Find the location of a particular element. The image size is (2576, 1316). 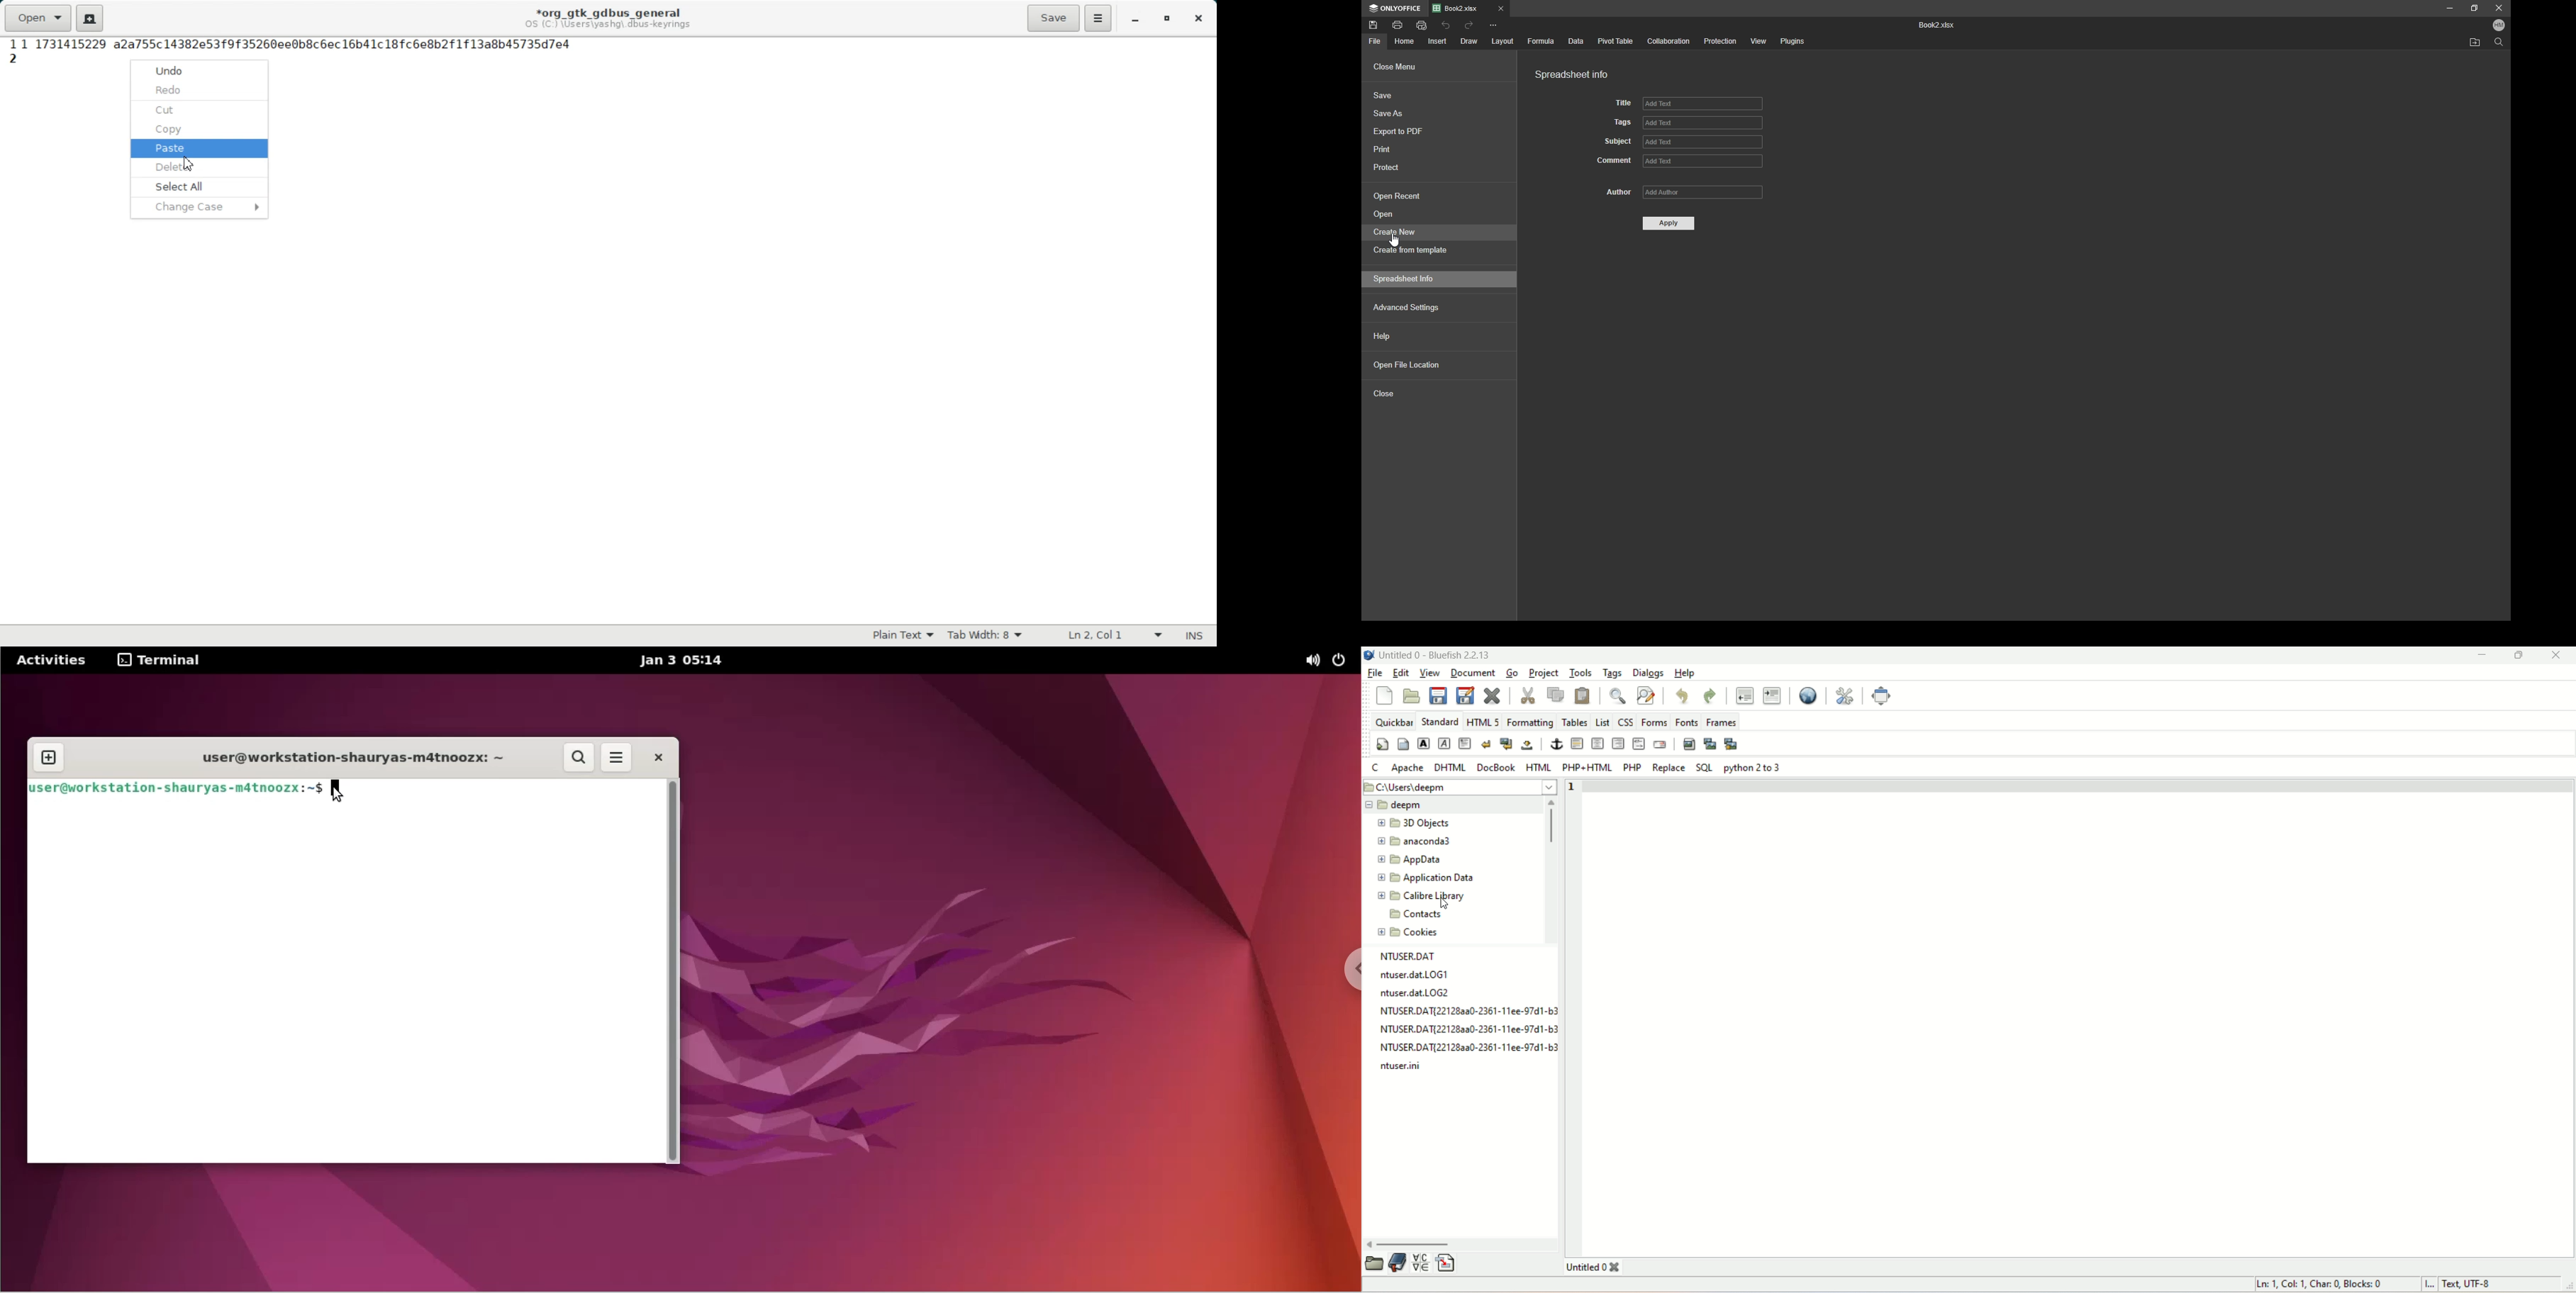

center is located at coordinates (1598, 743).